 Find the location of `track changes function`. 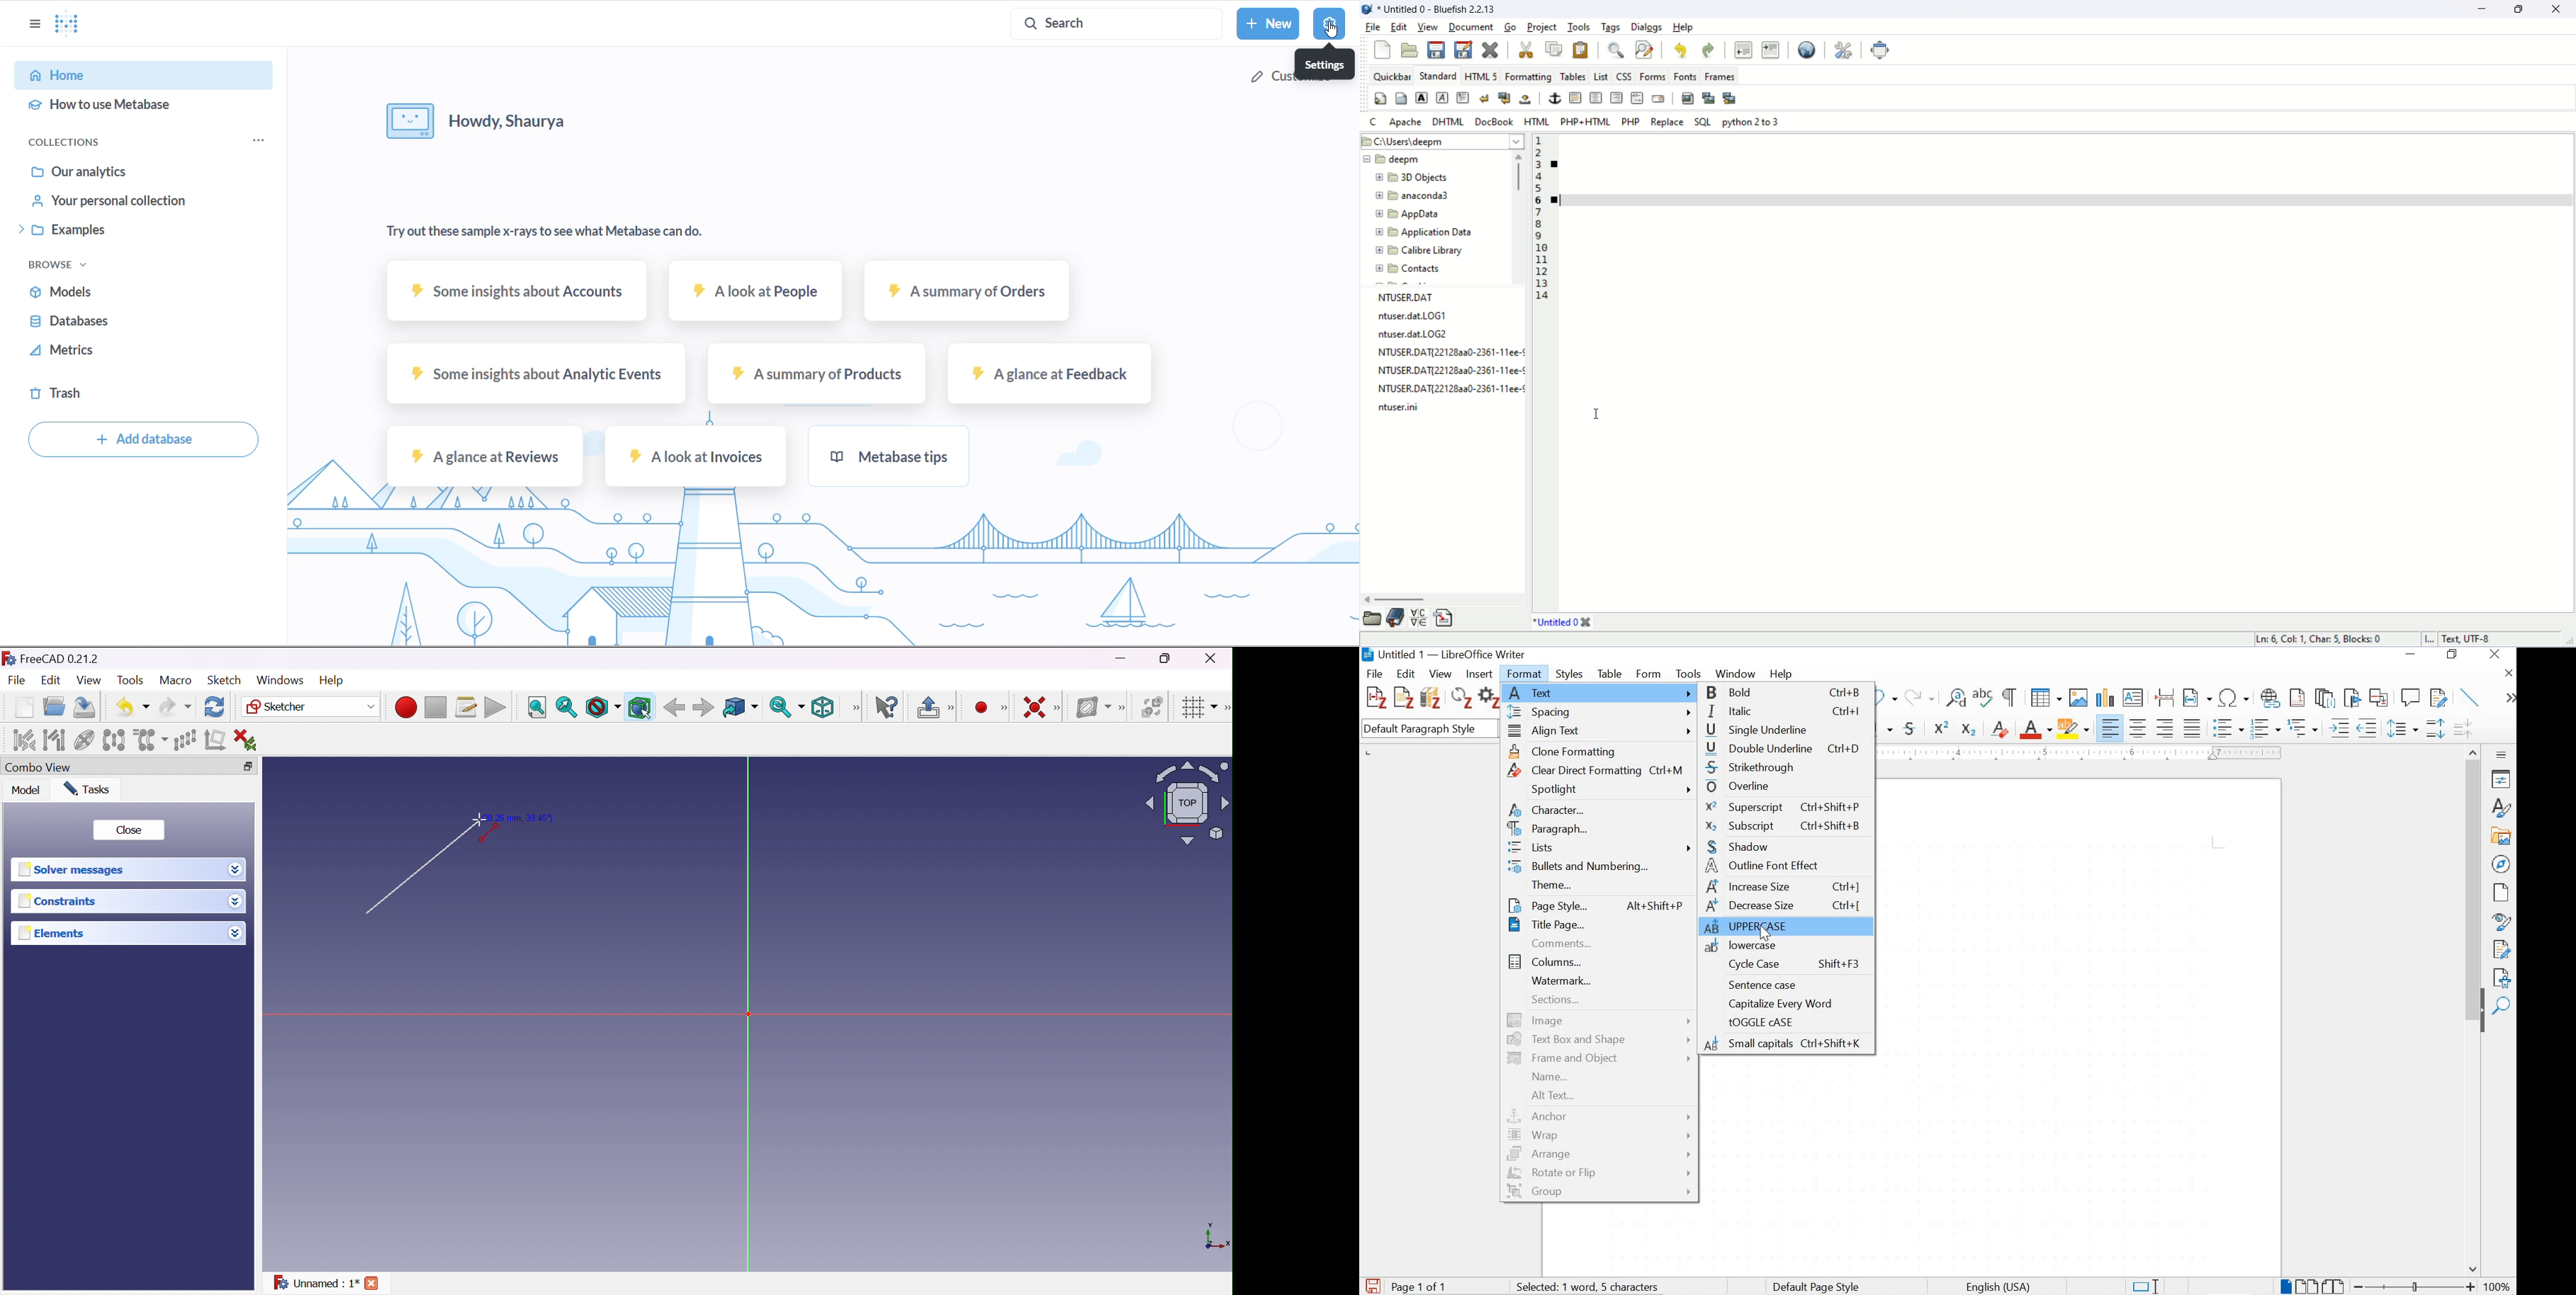

track changes function is located at coordinates (2437, 696).